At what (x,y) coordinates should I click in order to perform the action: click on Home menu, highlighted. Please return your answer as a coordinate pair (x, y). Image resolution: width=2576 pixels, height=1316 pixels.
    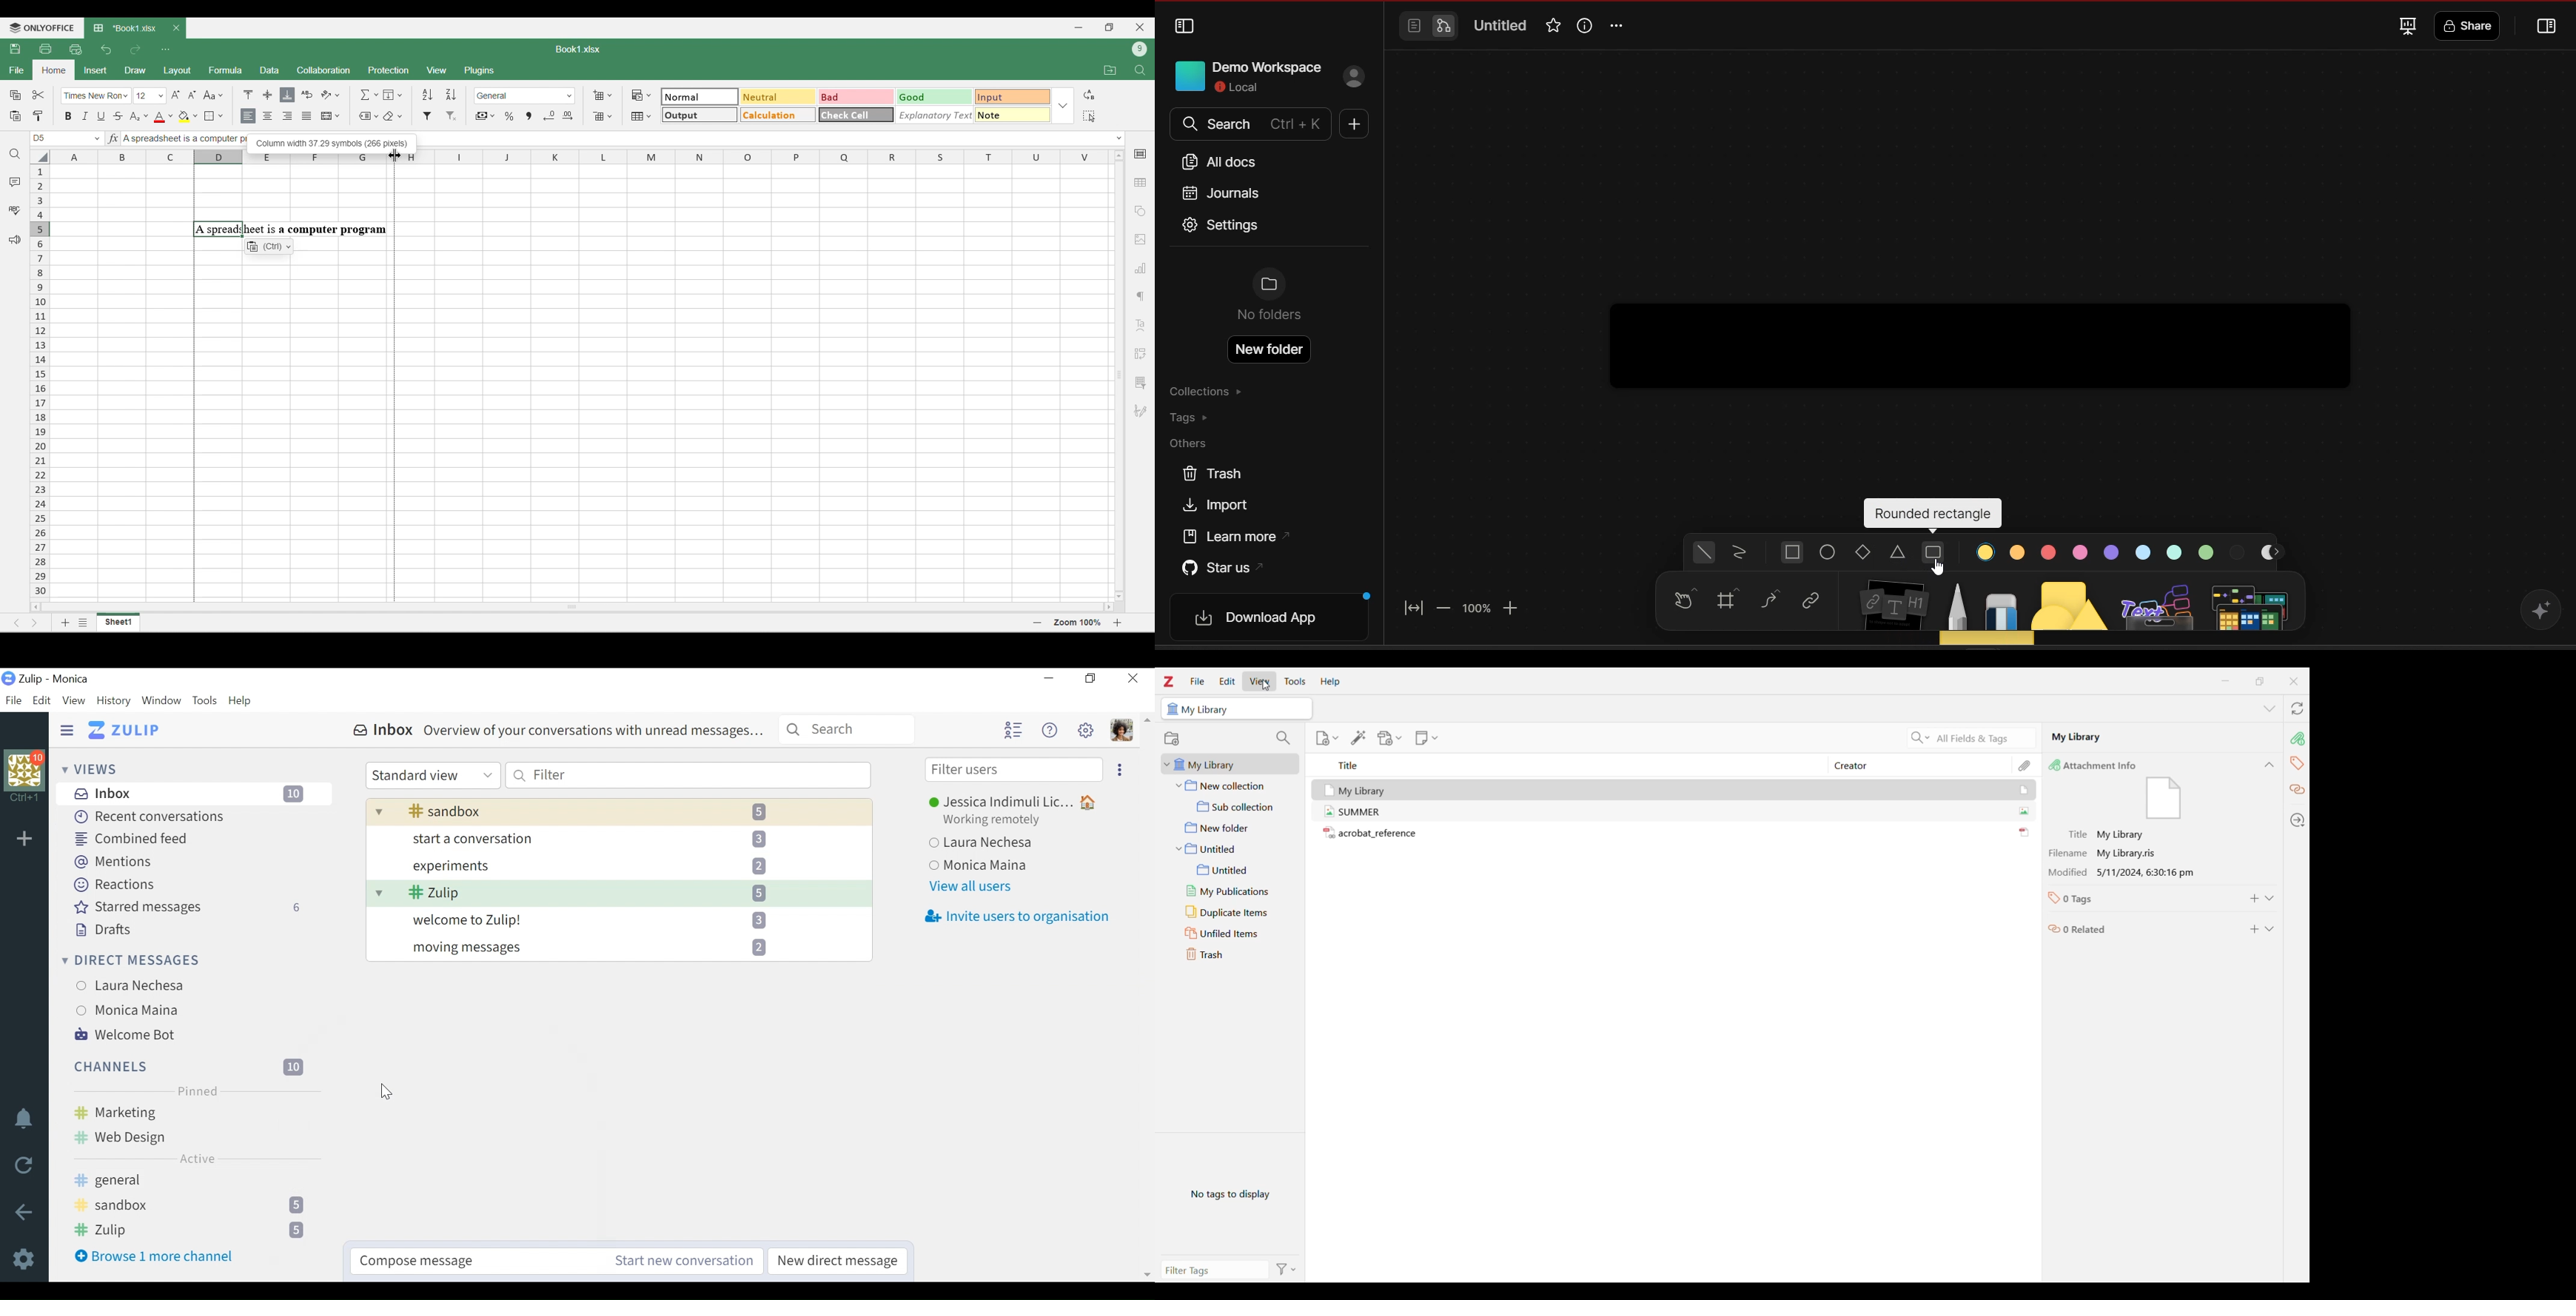
    Looking at the image, I should click on (53, 70).